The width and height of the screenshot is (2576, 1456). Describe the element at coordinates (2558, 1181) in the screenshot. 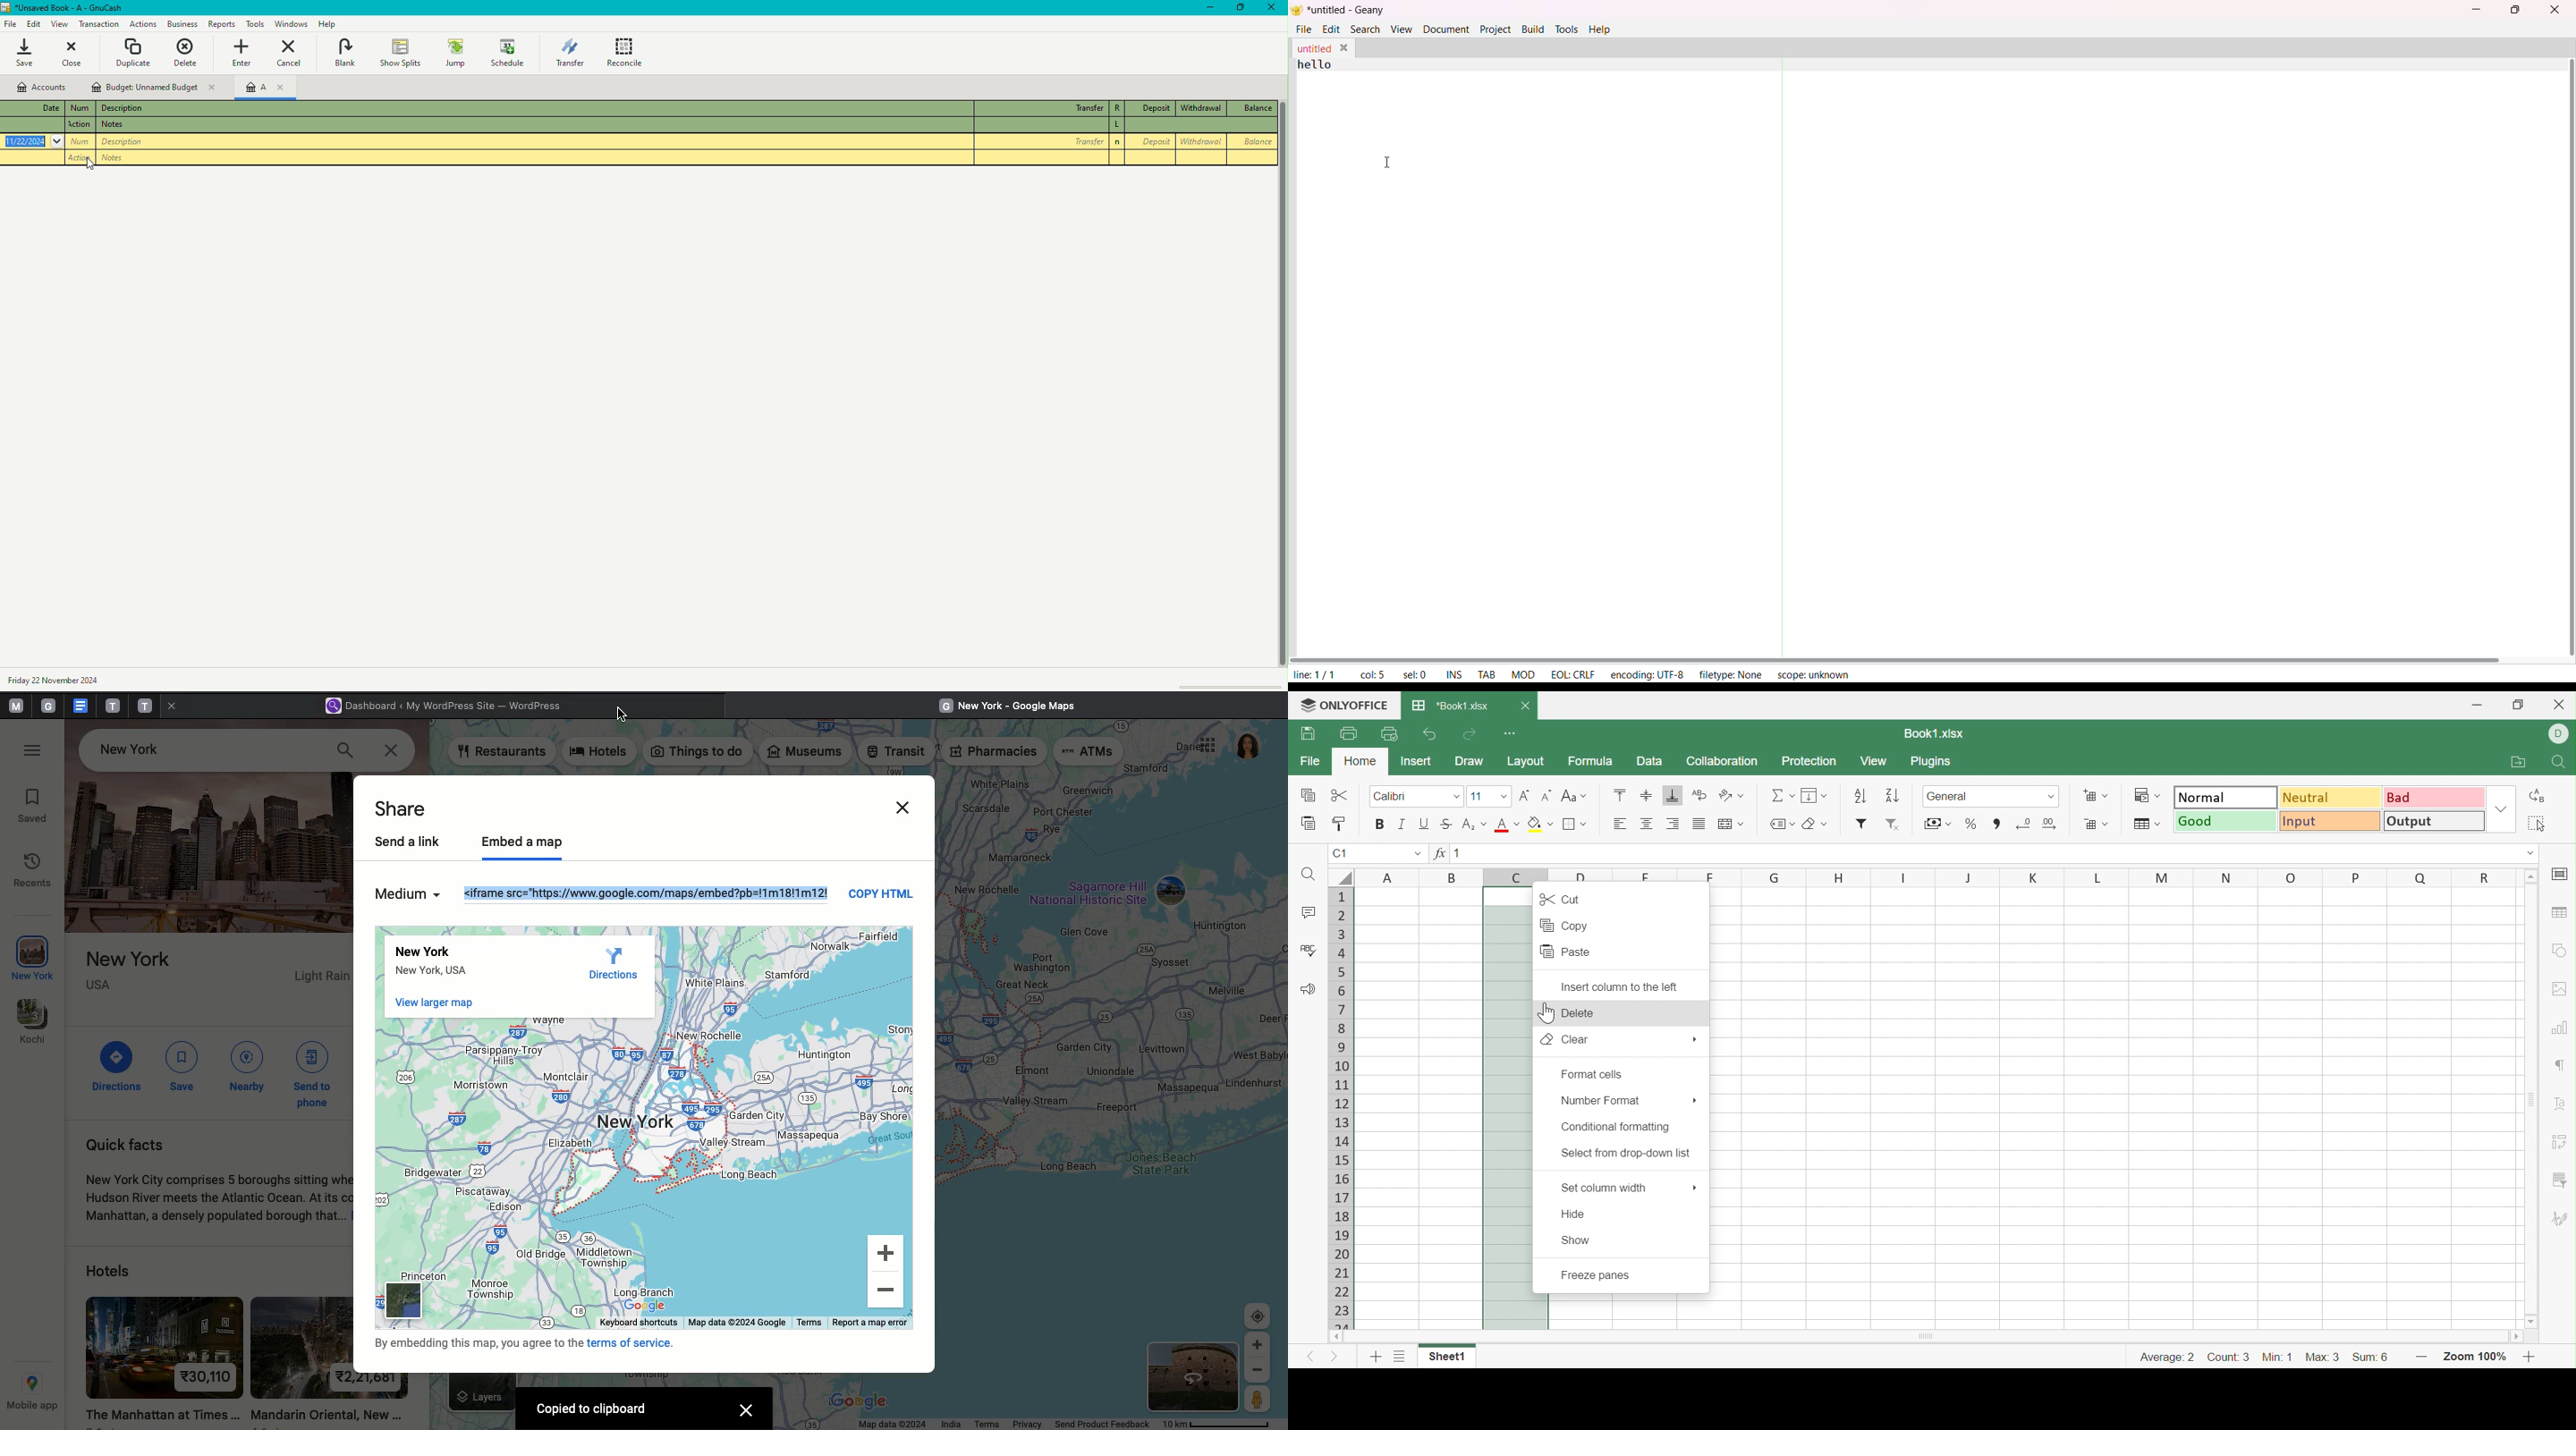

I see `Slicer settings` at that location.